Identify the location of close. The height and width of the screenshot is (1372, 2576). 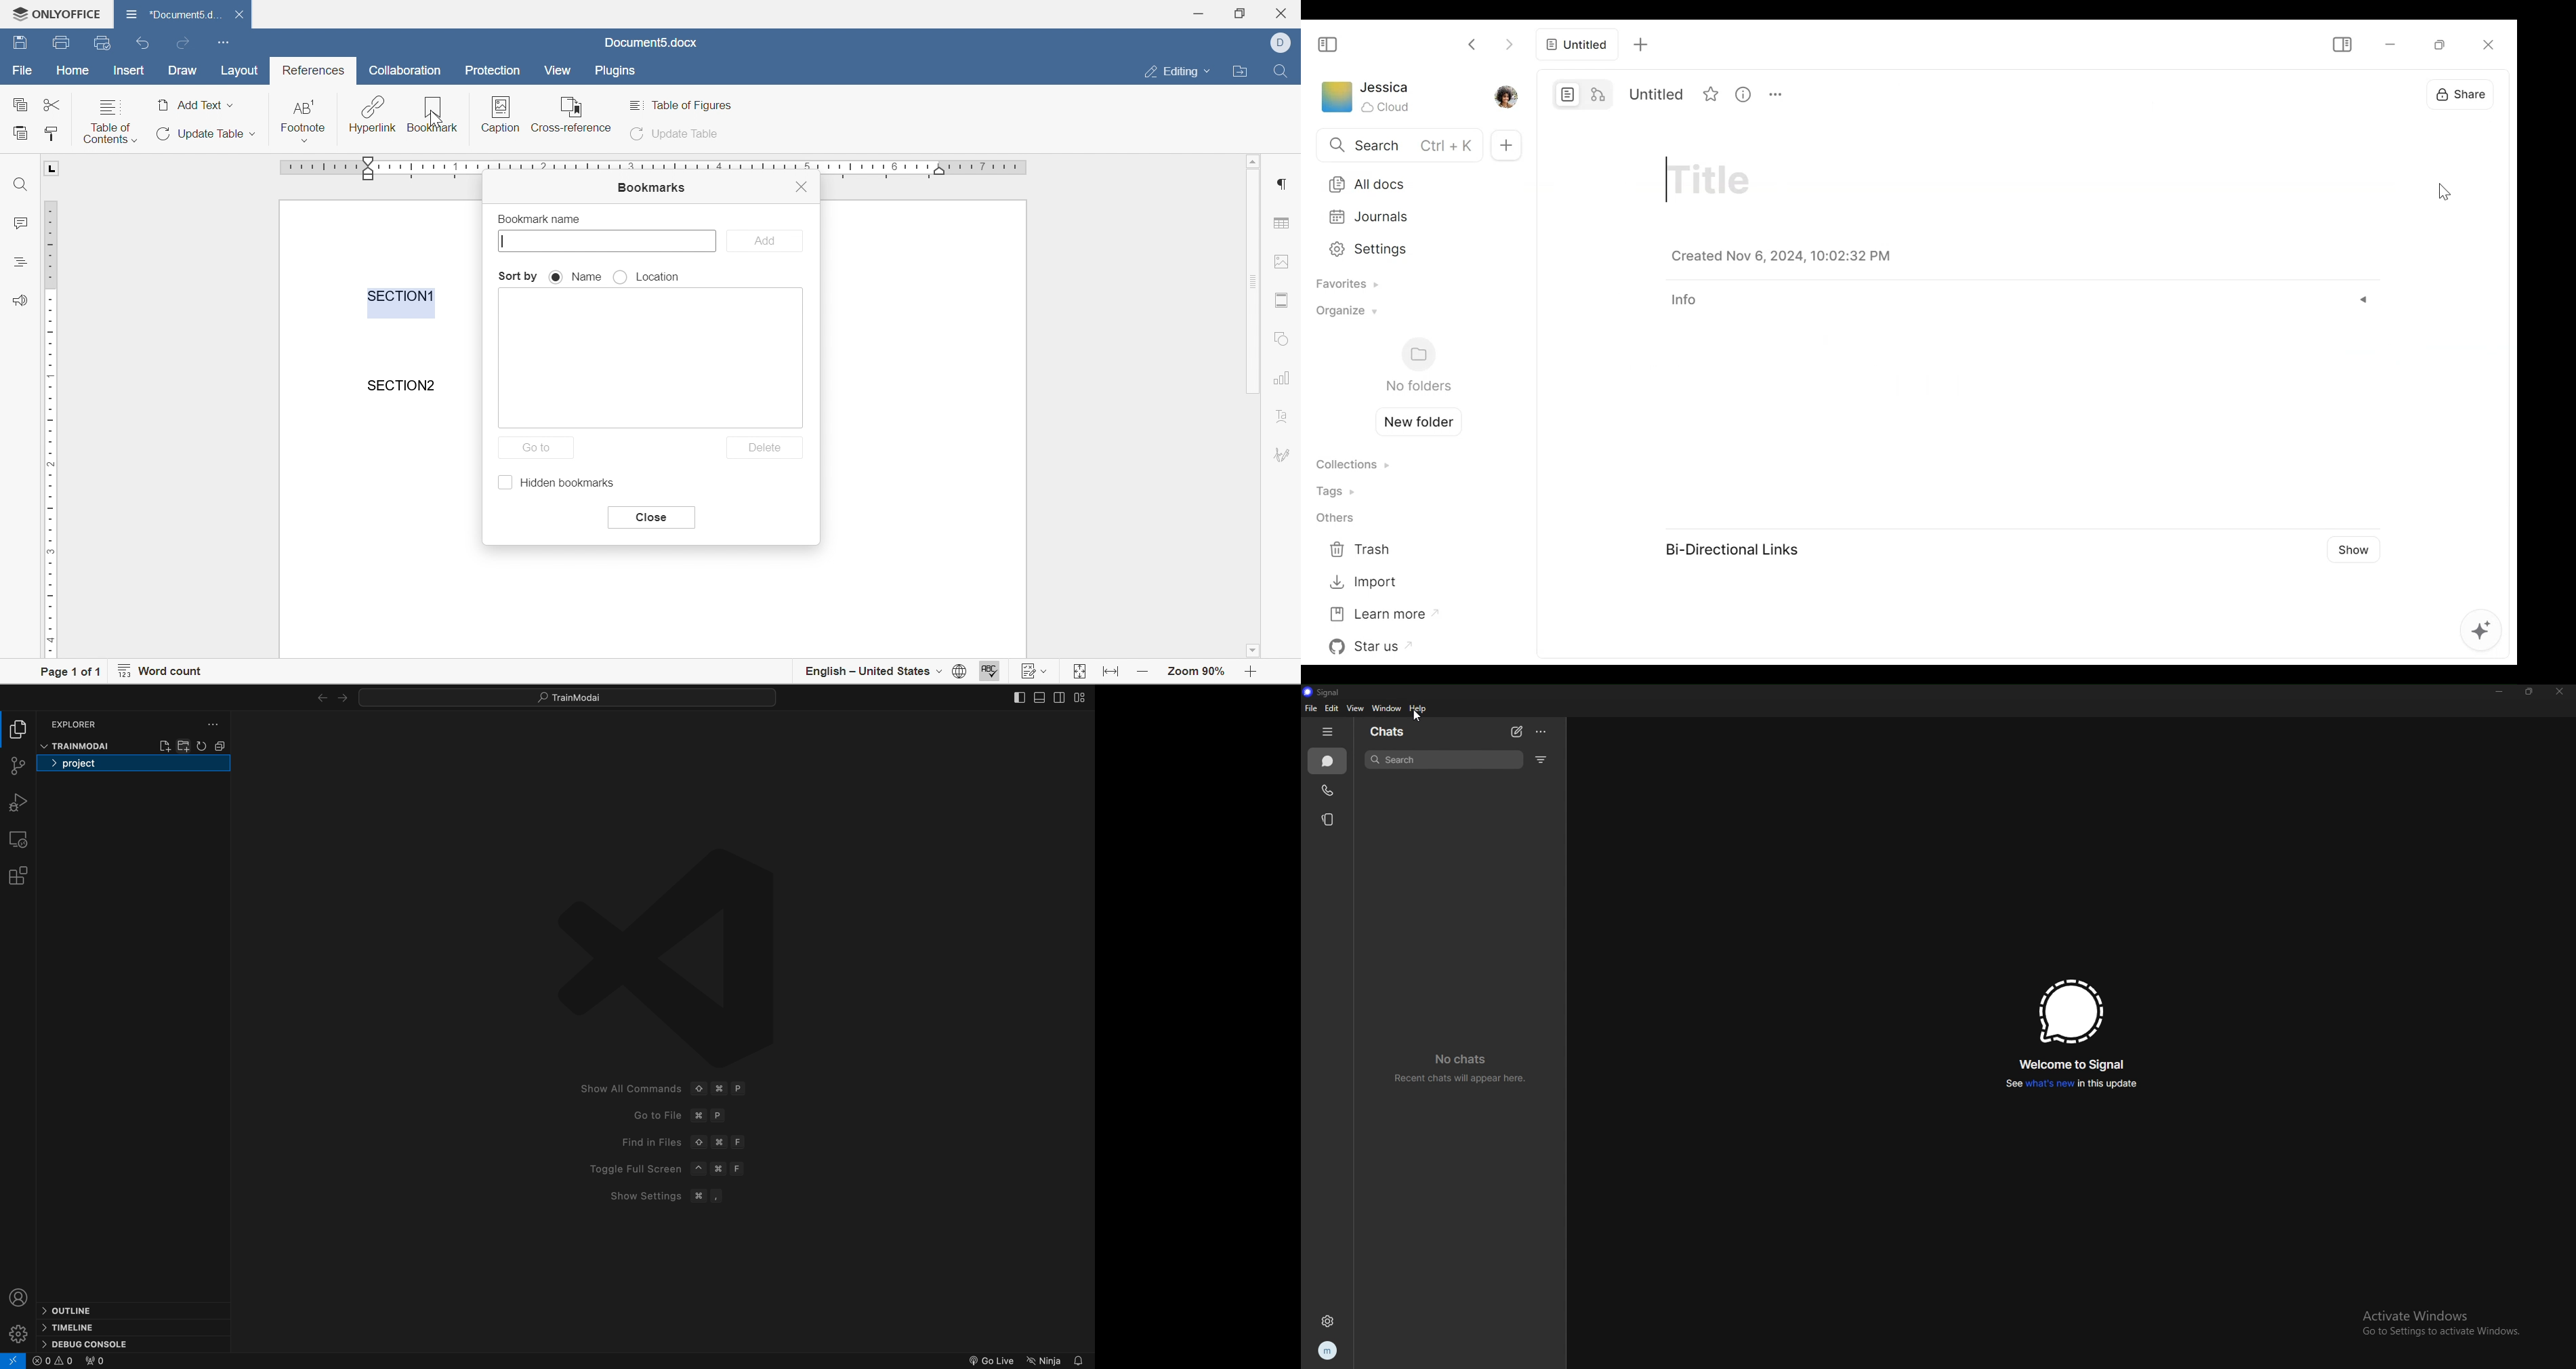
(242, 14).